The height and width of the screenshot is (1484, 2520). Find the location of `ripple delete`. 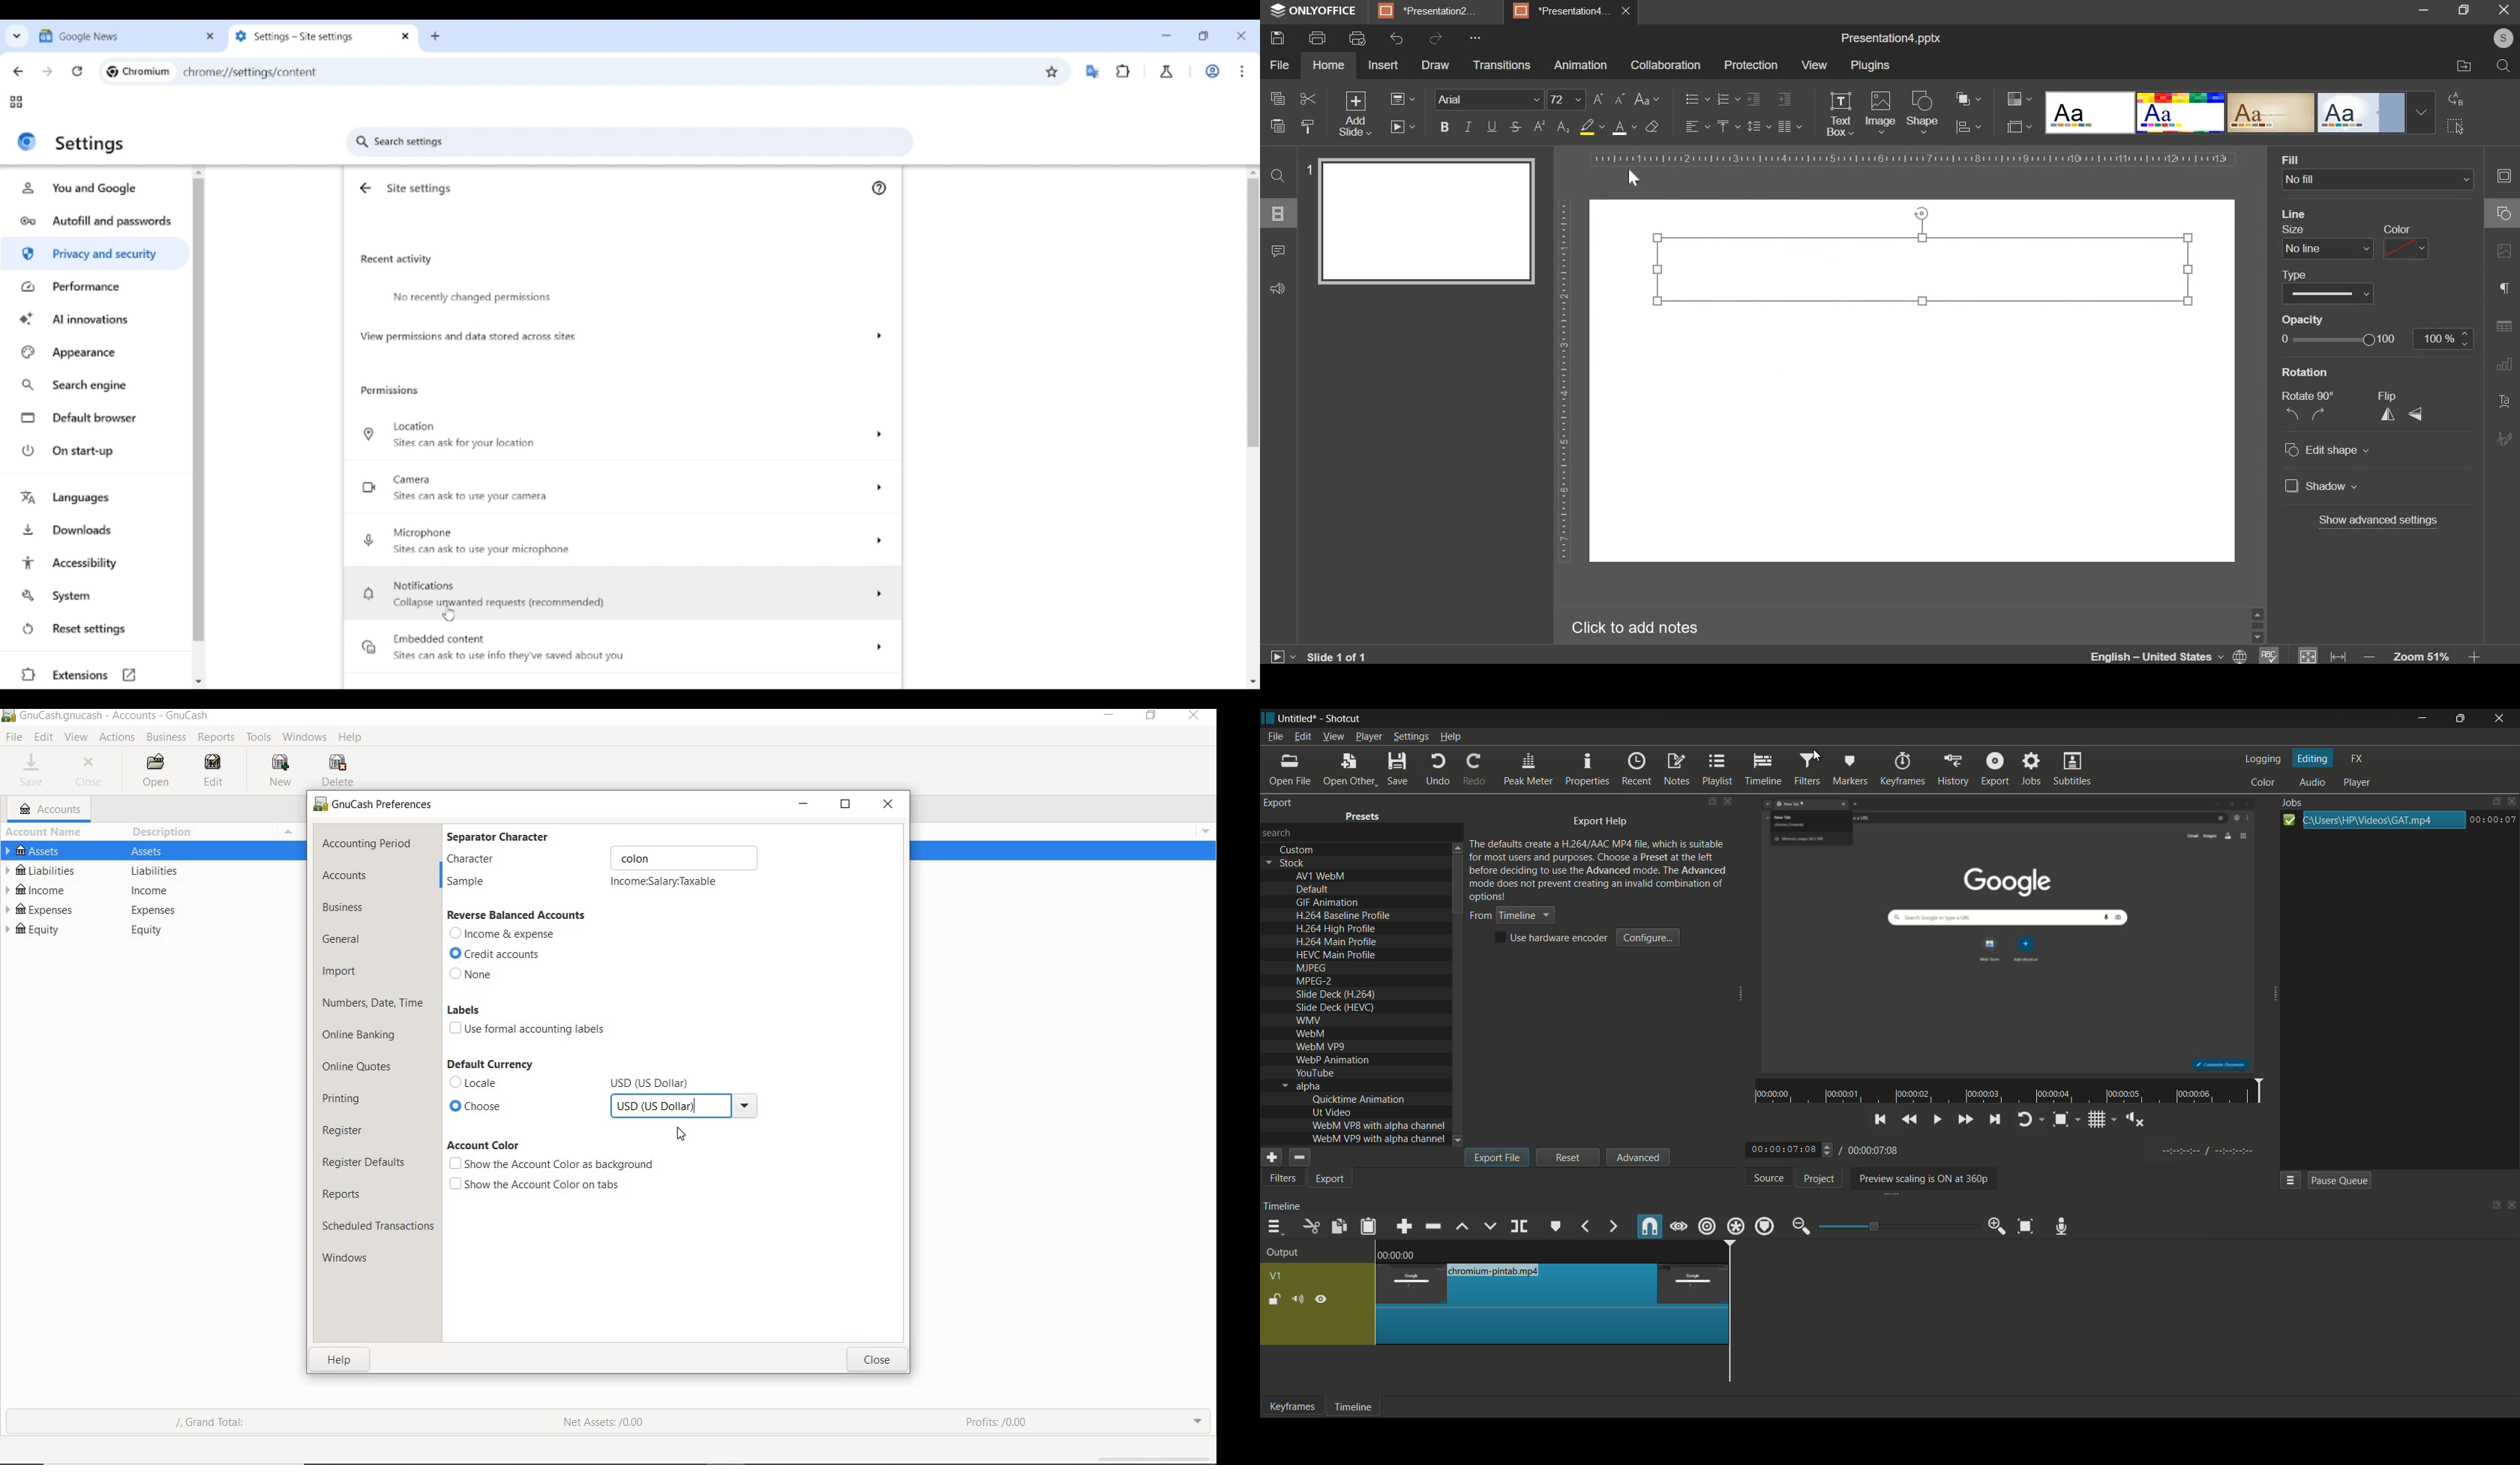

ripple delete is located at coordinates (1435, 1226).